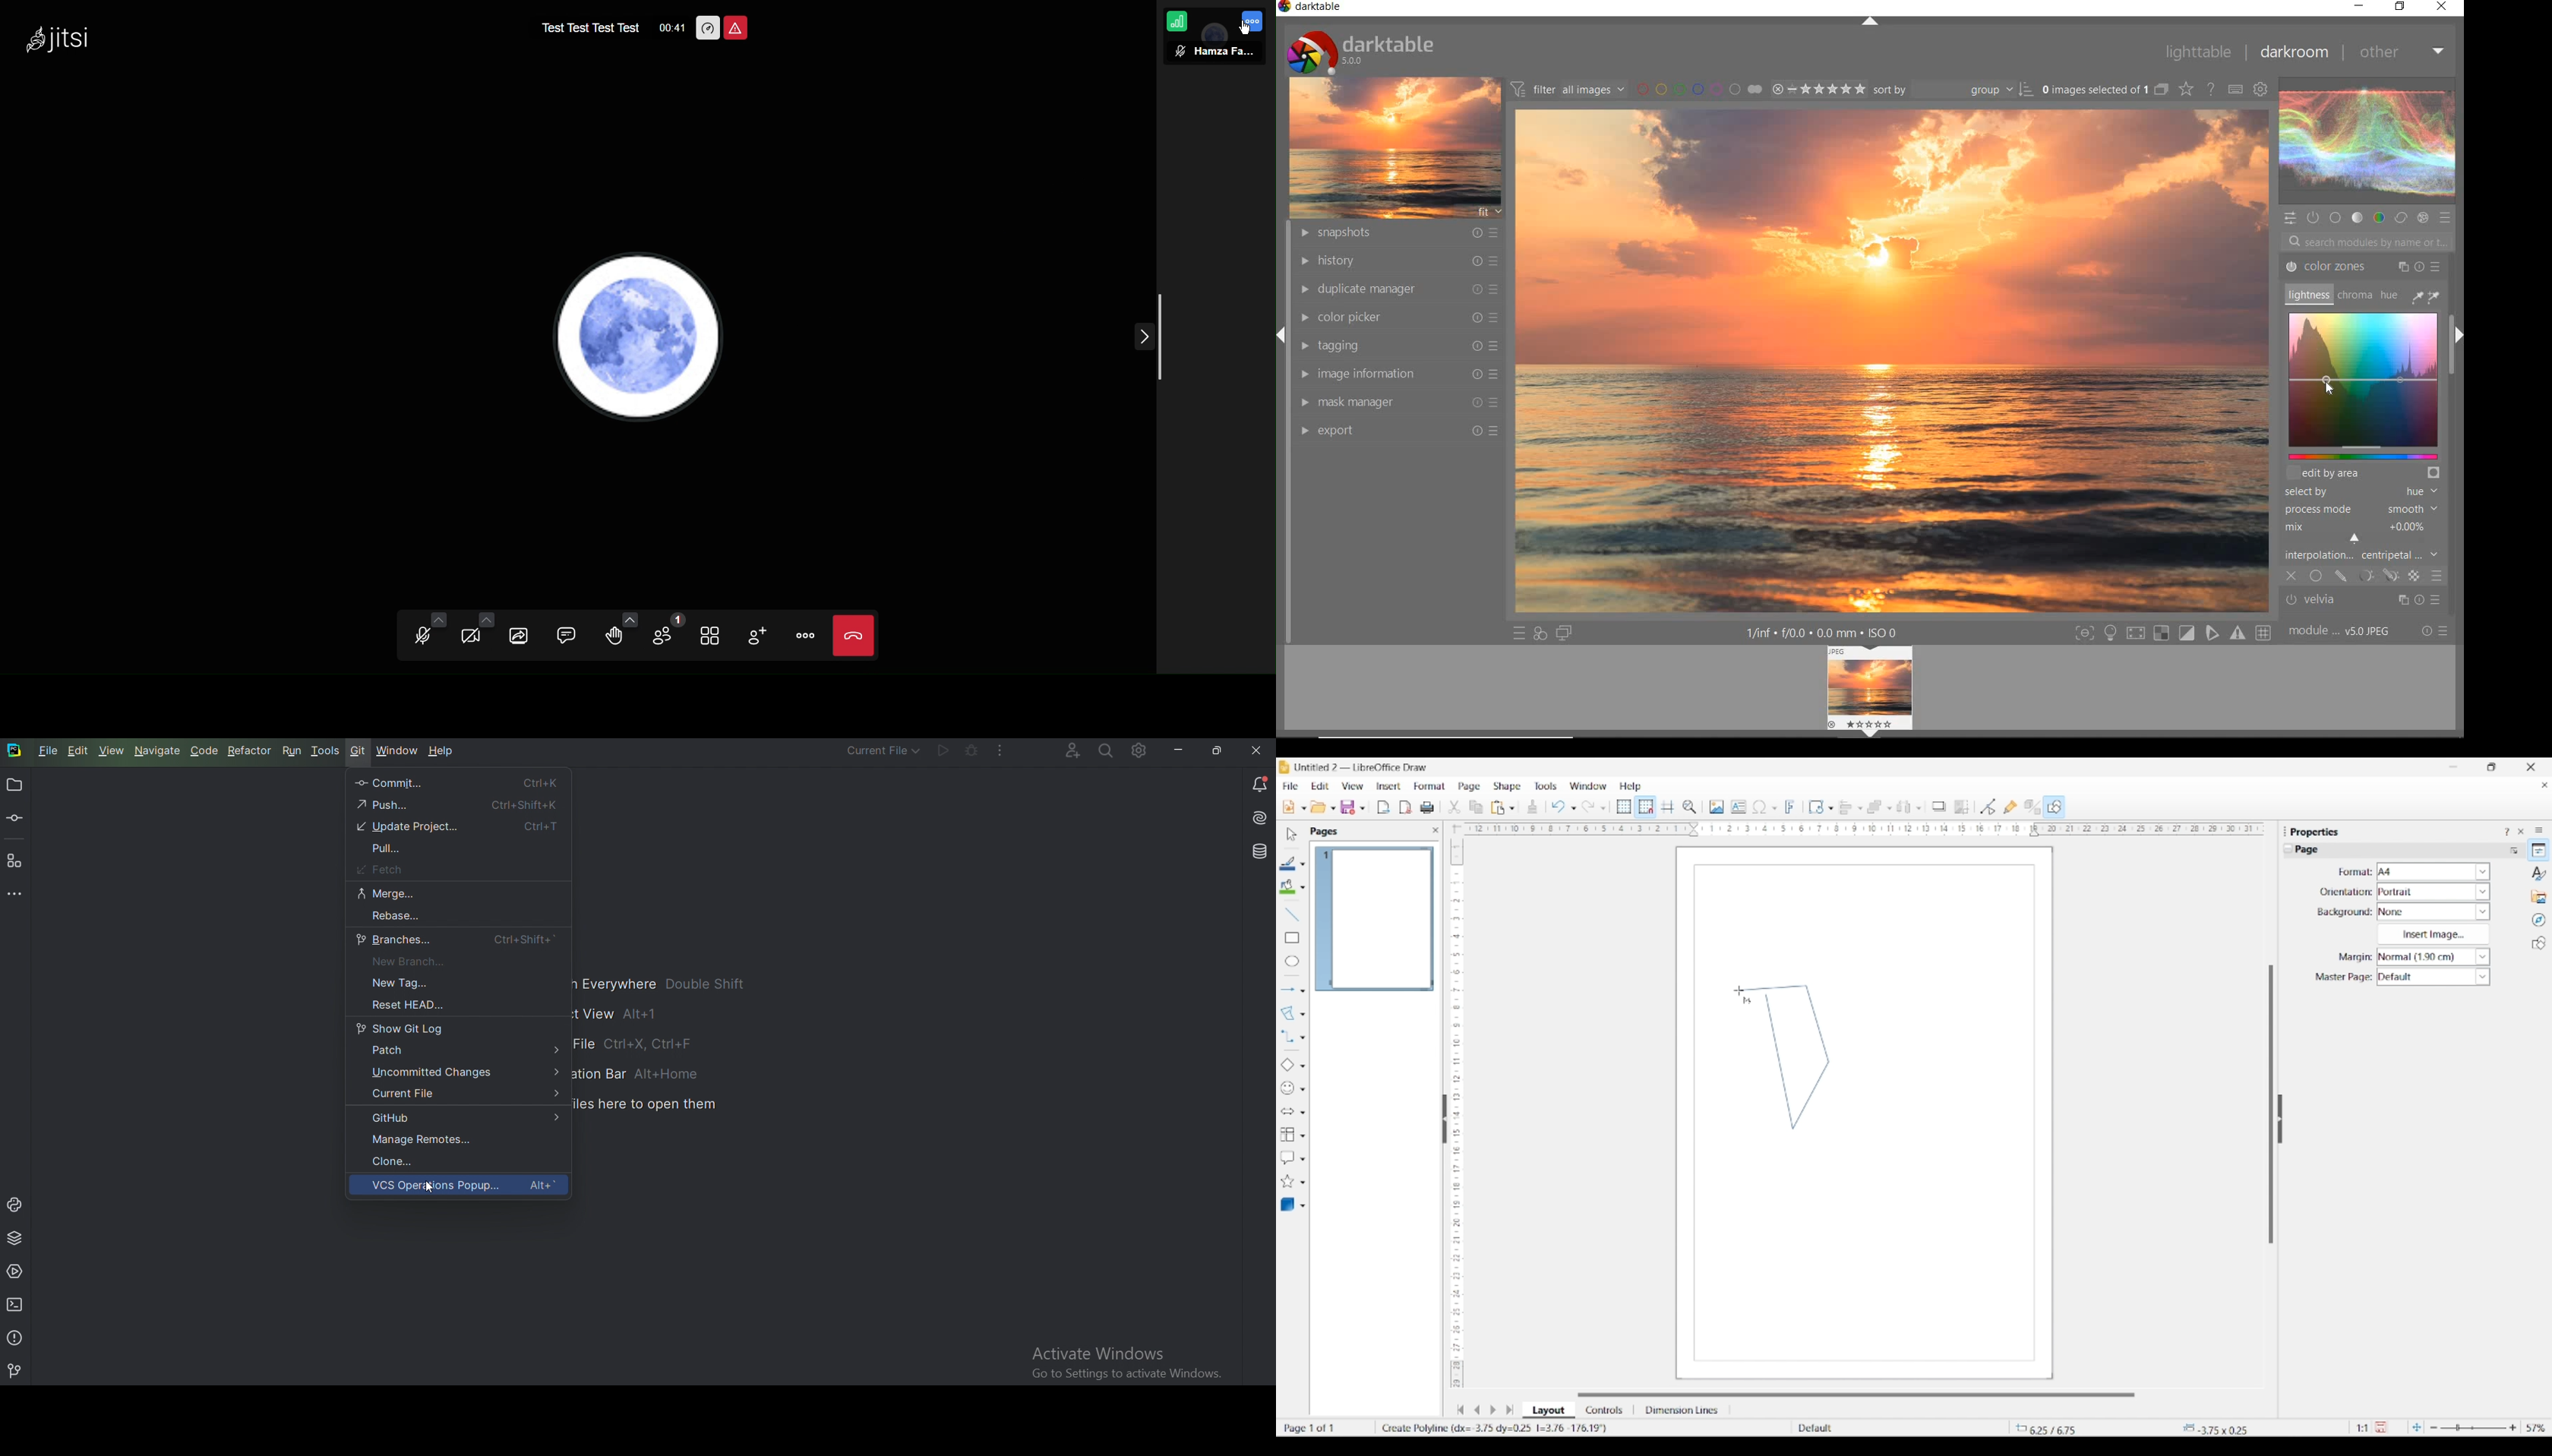  What do you see at coordinates (1287, 1135) in the screenshot?
I see `Selected flowchart` at bounding box center [1287, 1135].